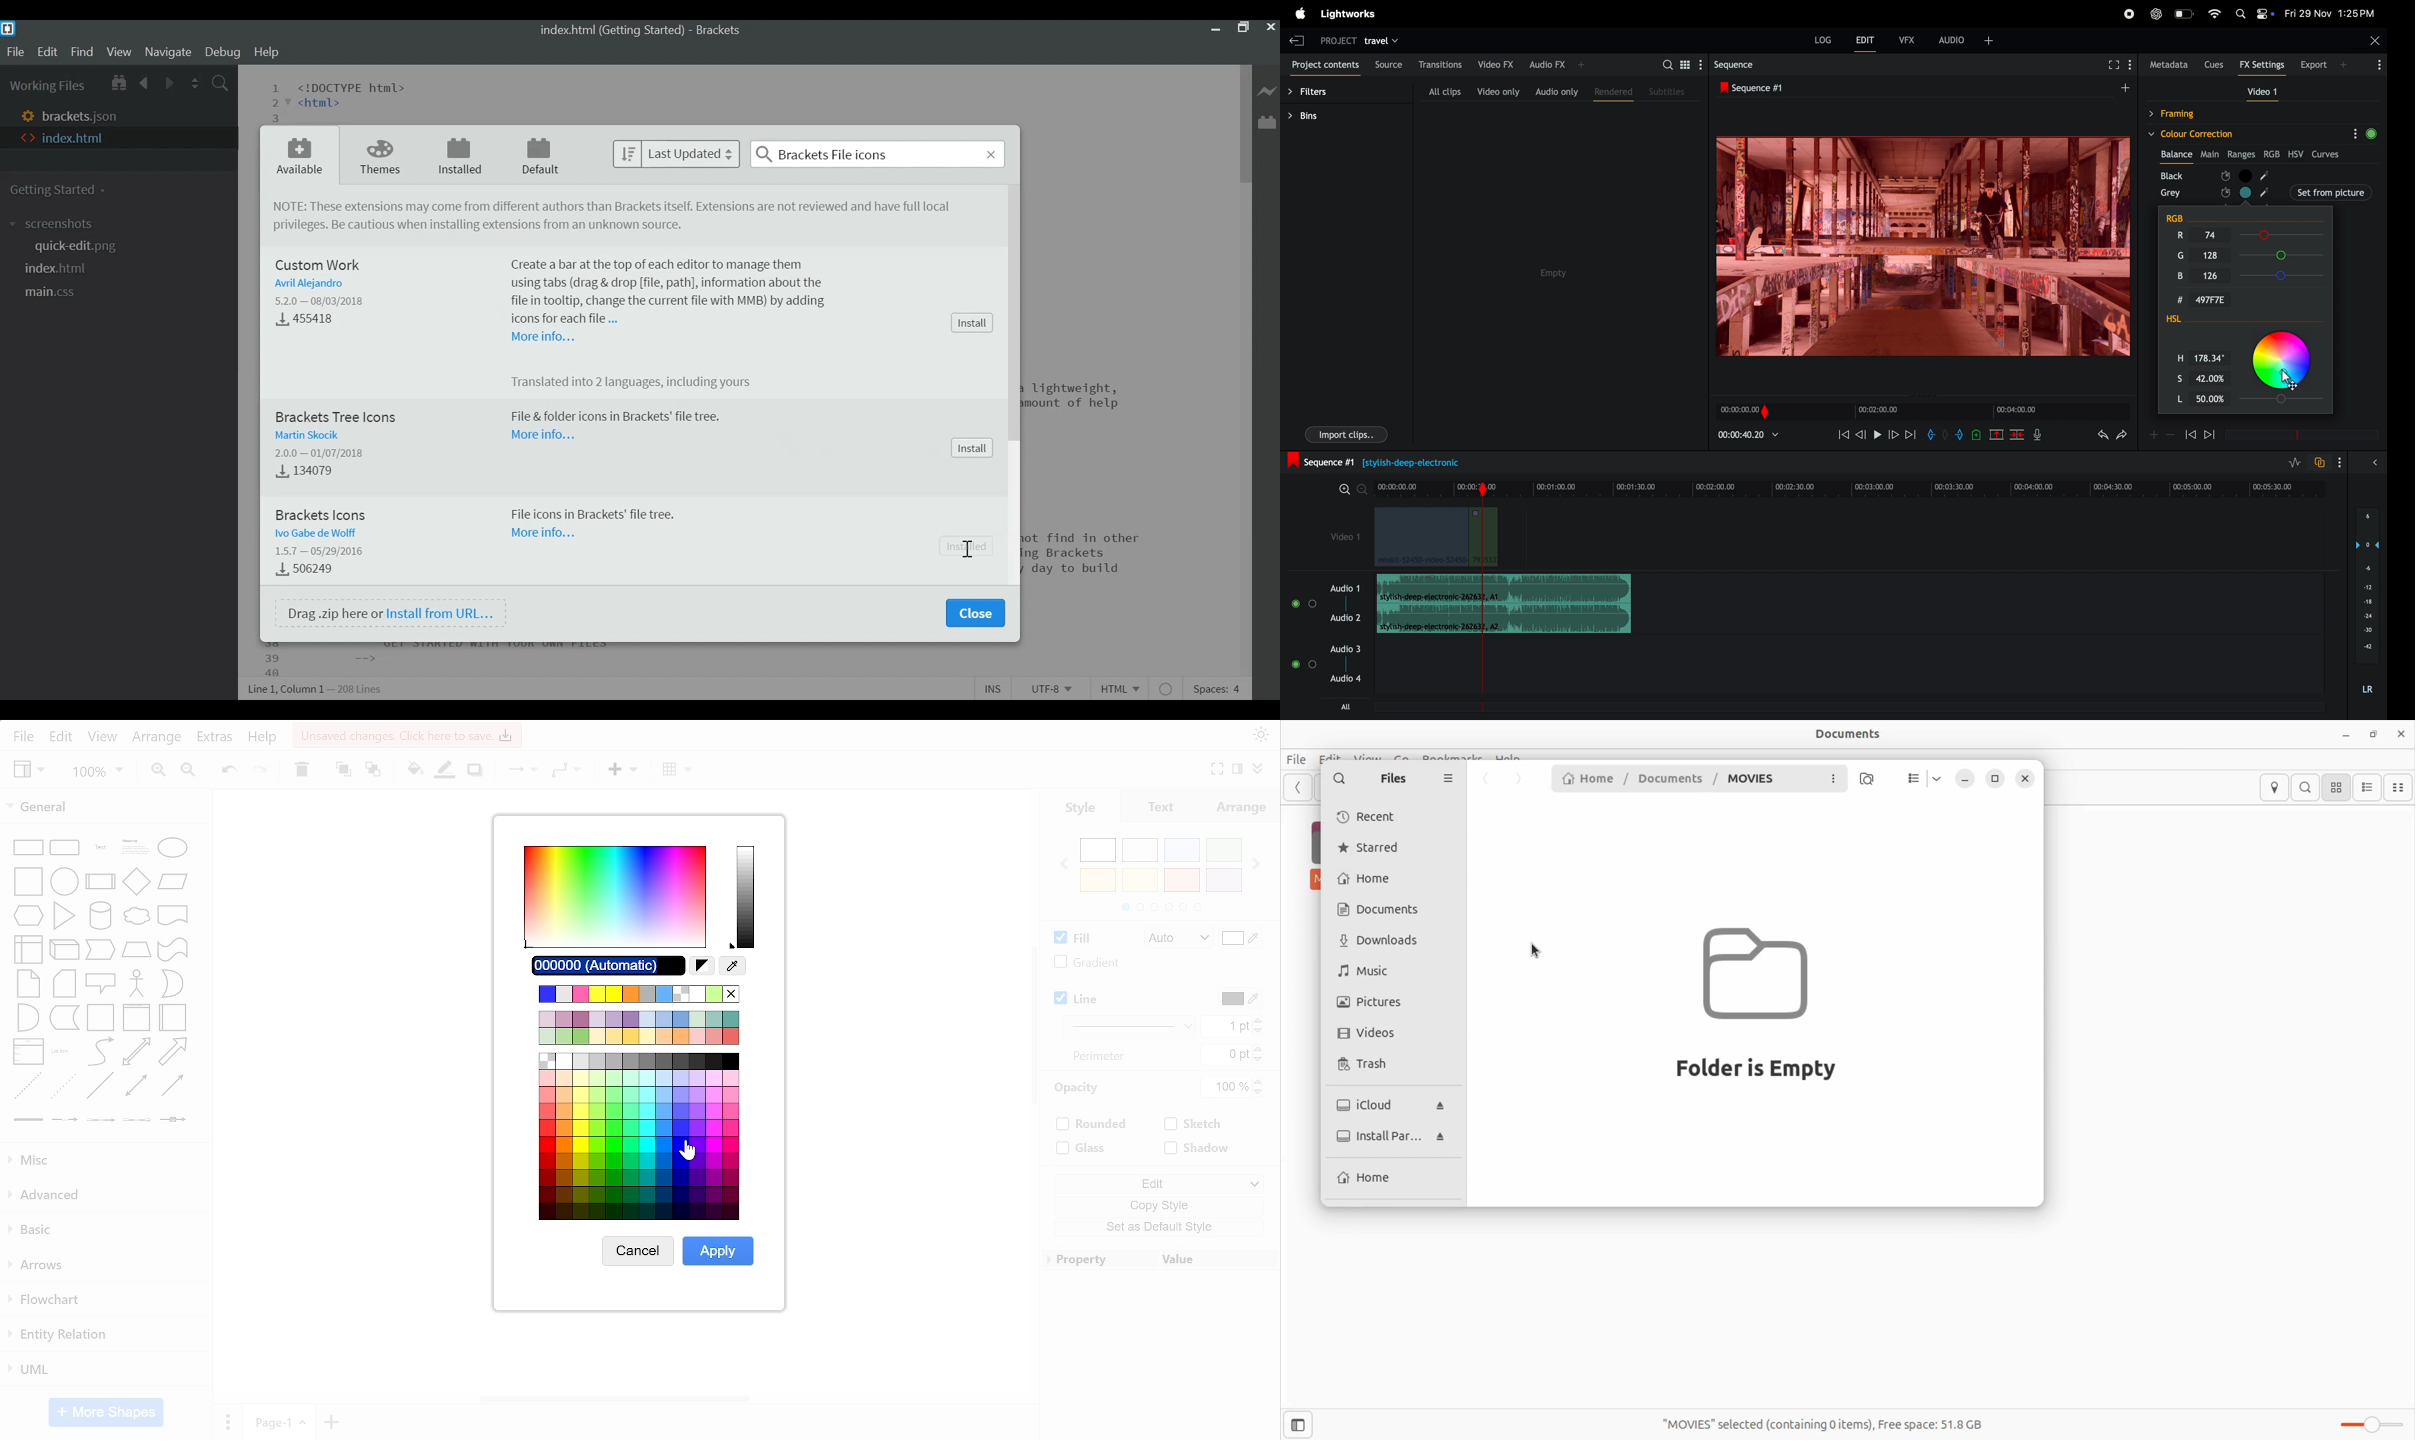 This screenshot has width=2436, height=1456. What do you see at coordinates (318, 533) in the screenshot?
I see `Author` at bounding box center [318, 533].